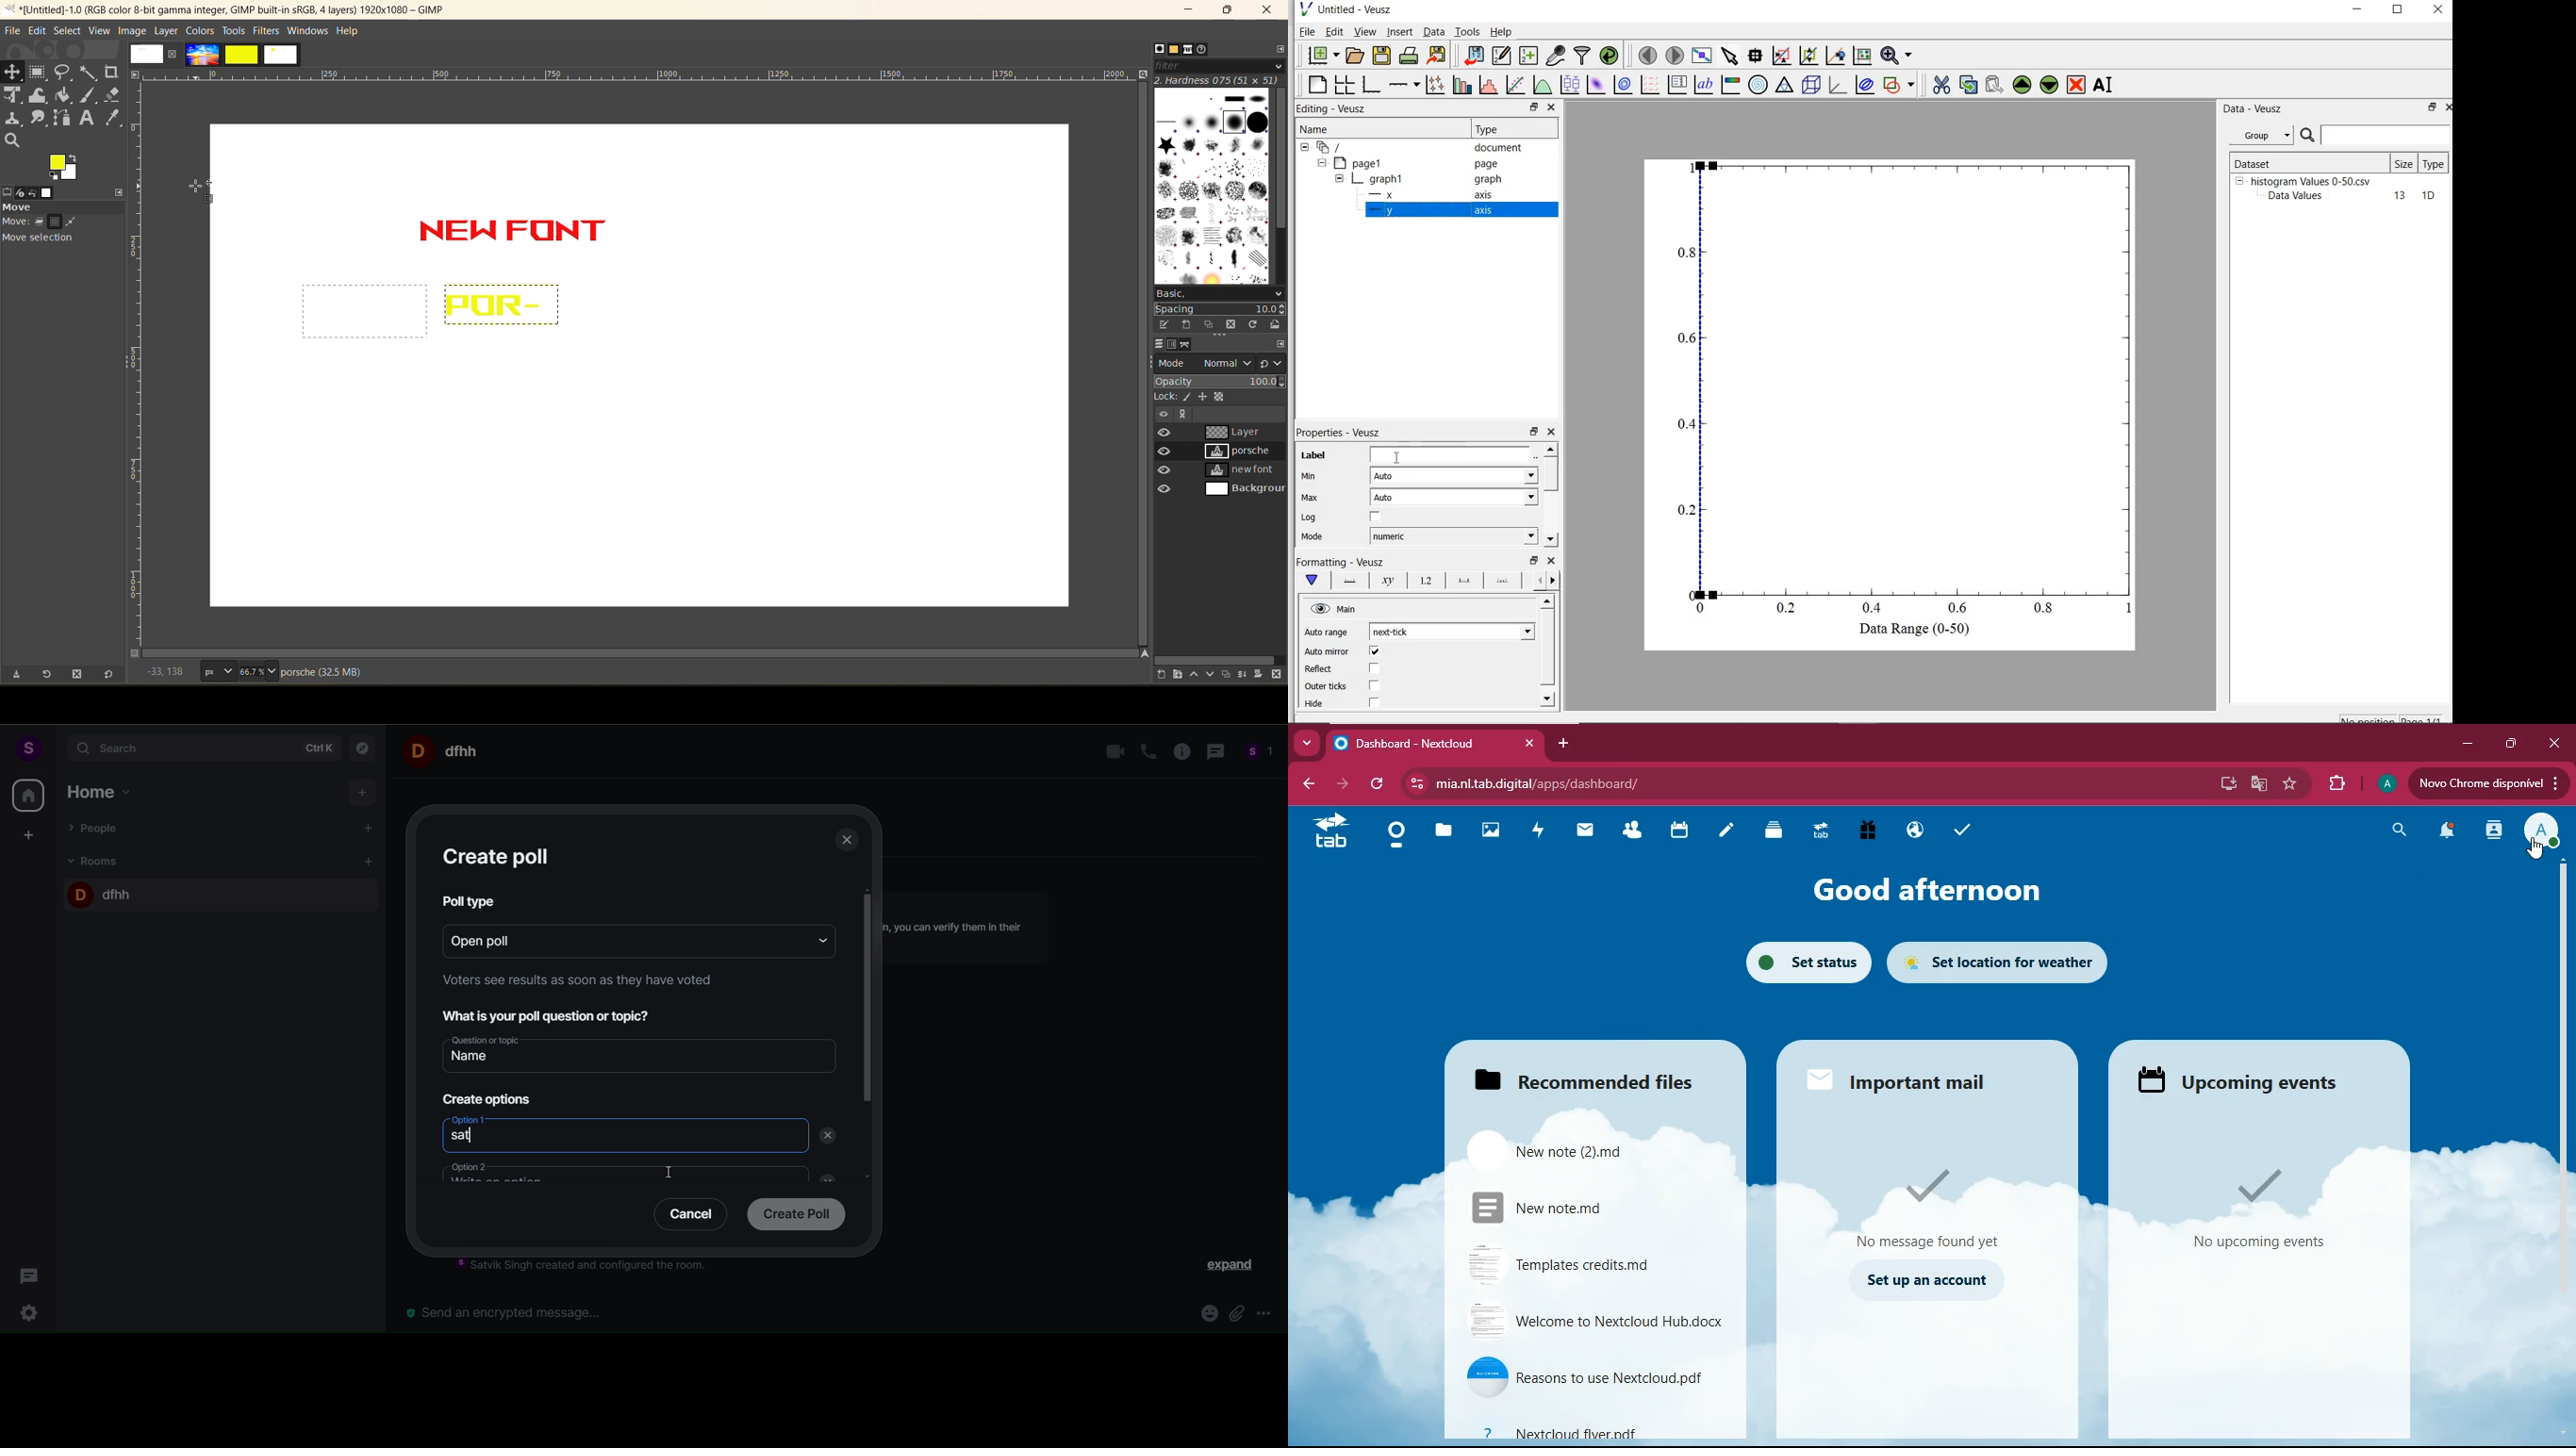 This screenshot has height=1456, width=2576. I want to click on tasks, so click(1955, 830).